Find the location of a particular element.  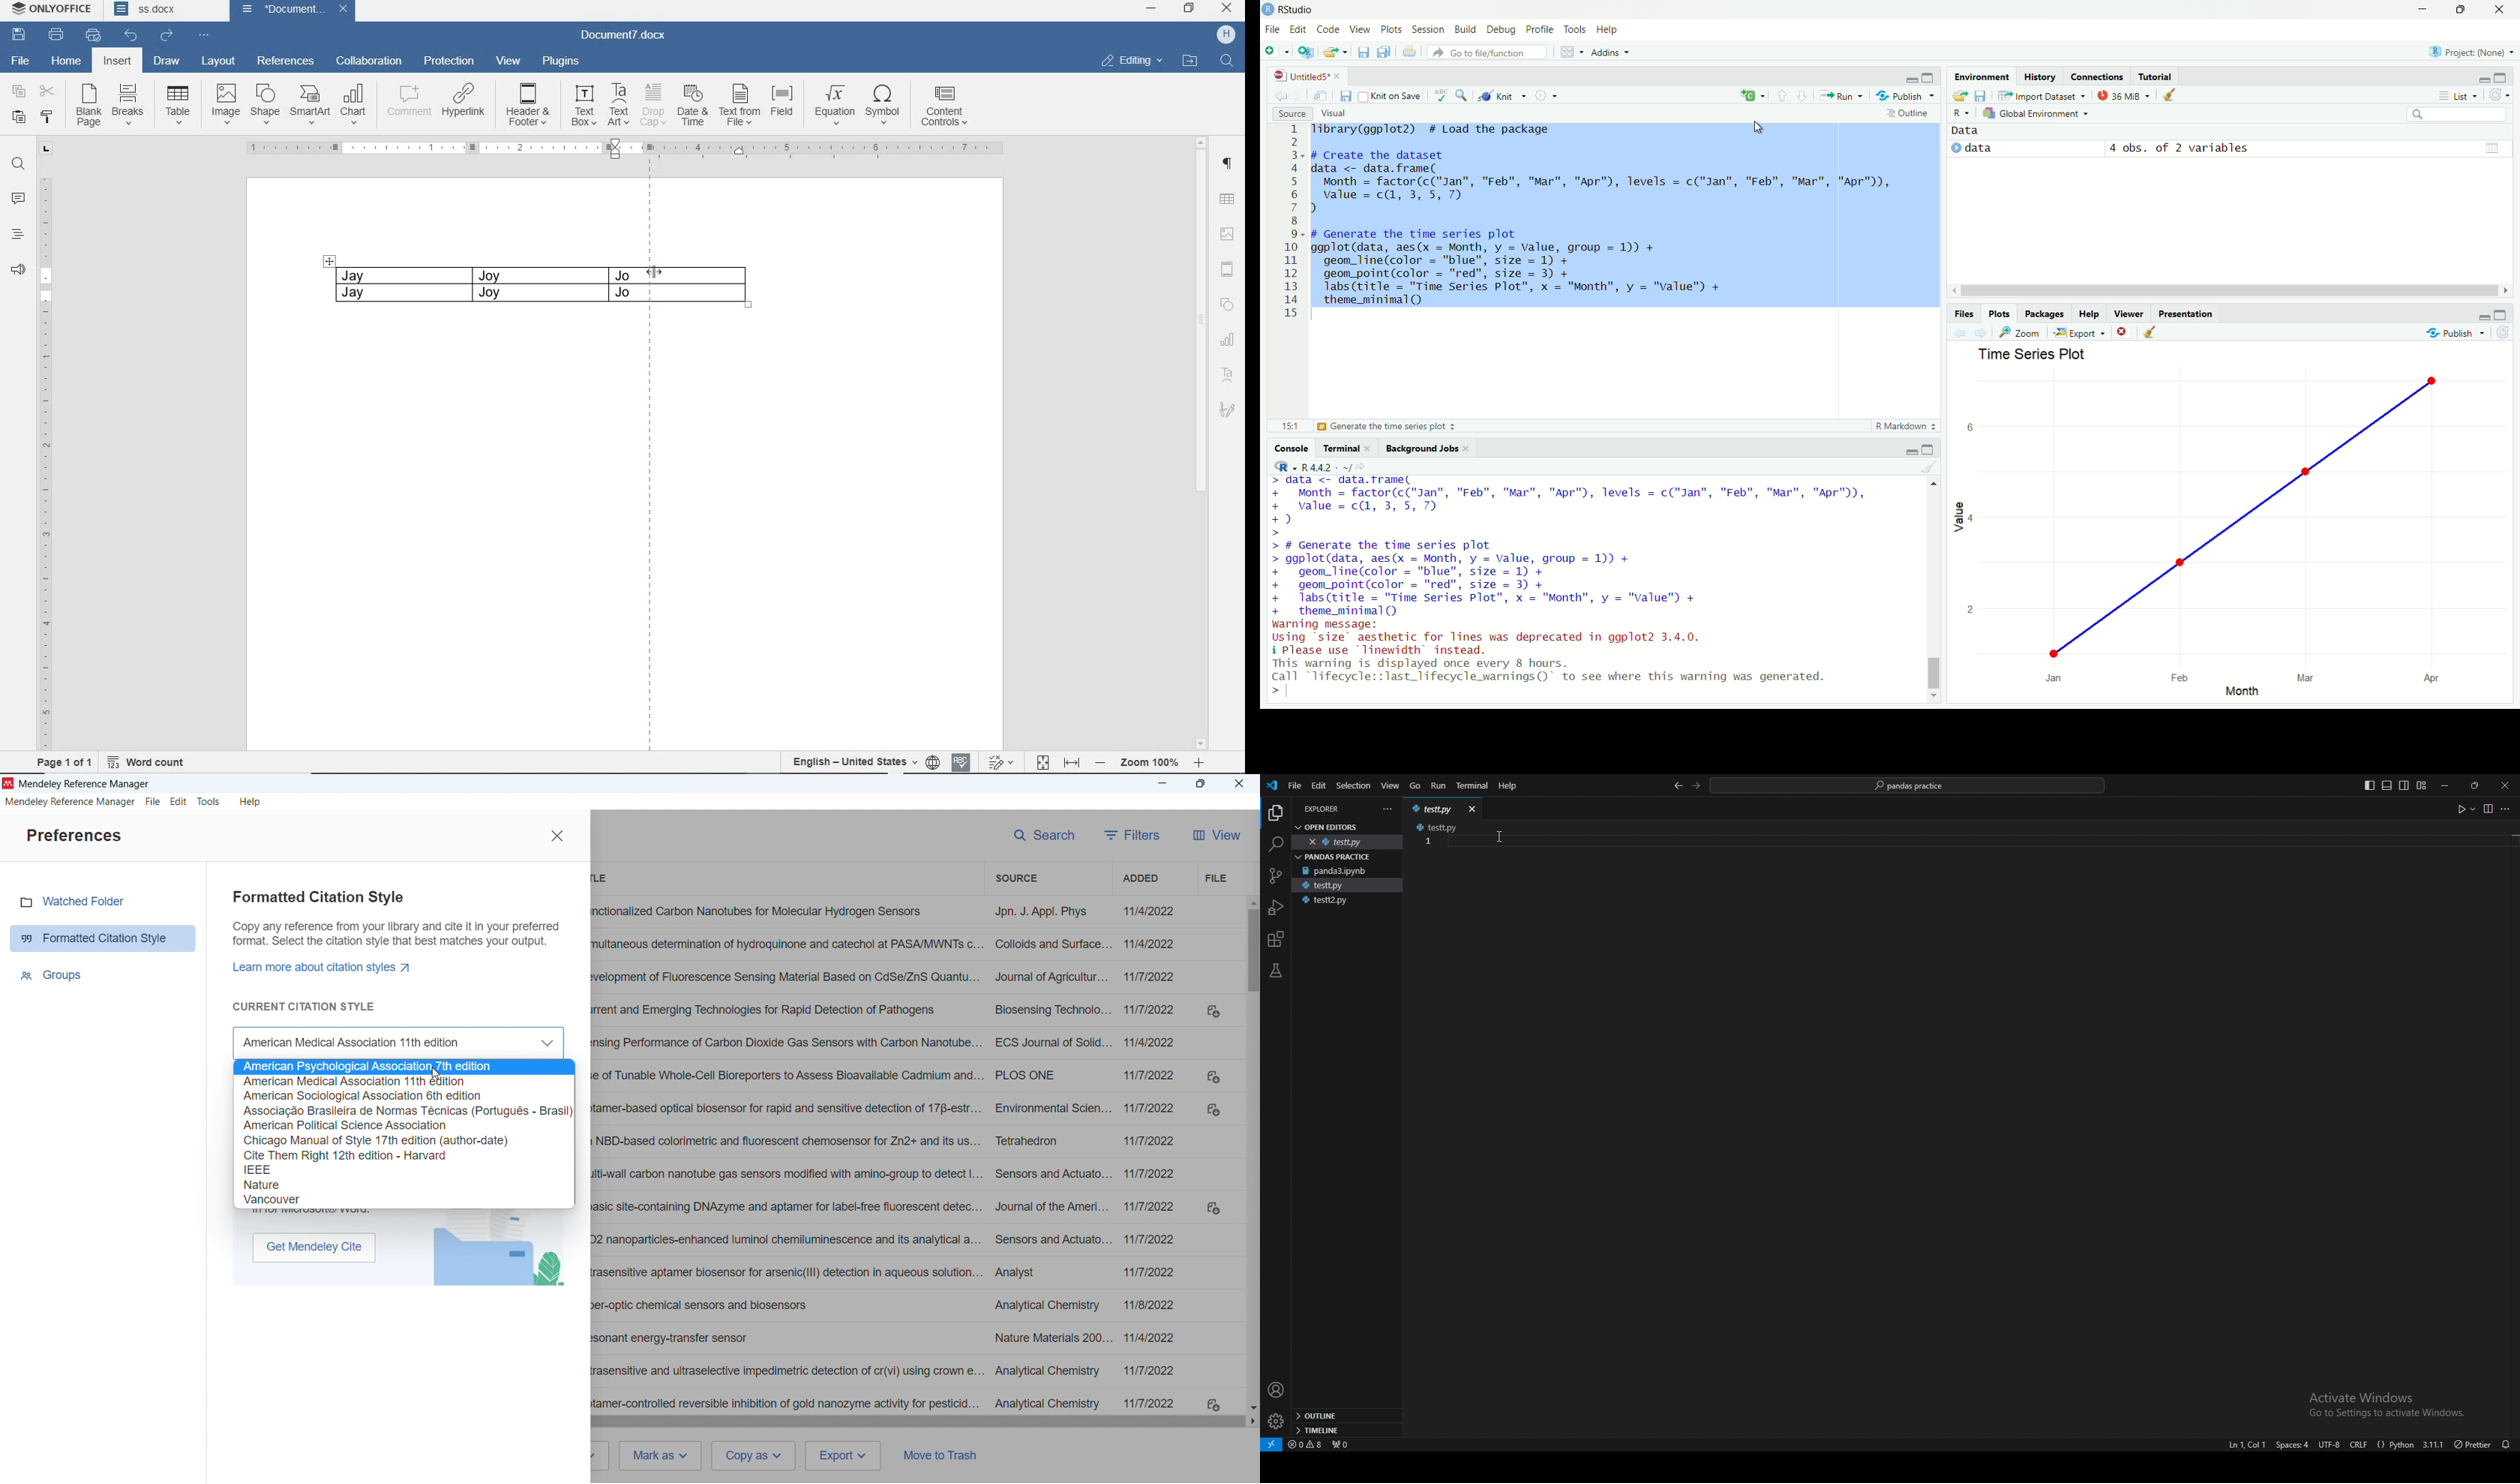

move right is located at coordinates (2504, 289).